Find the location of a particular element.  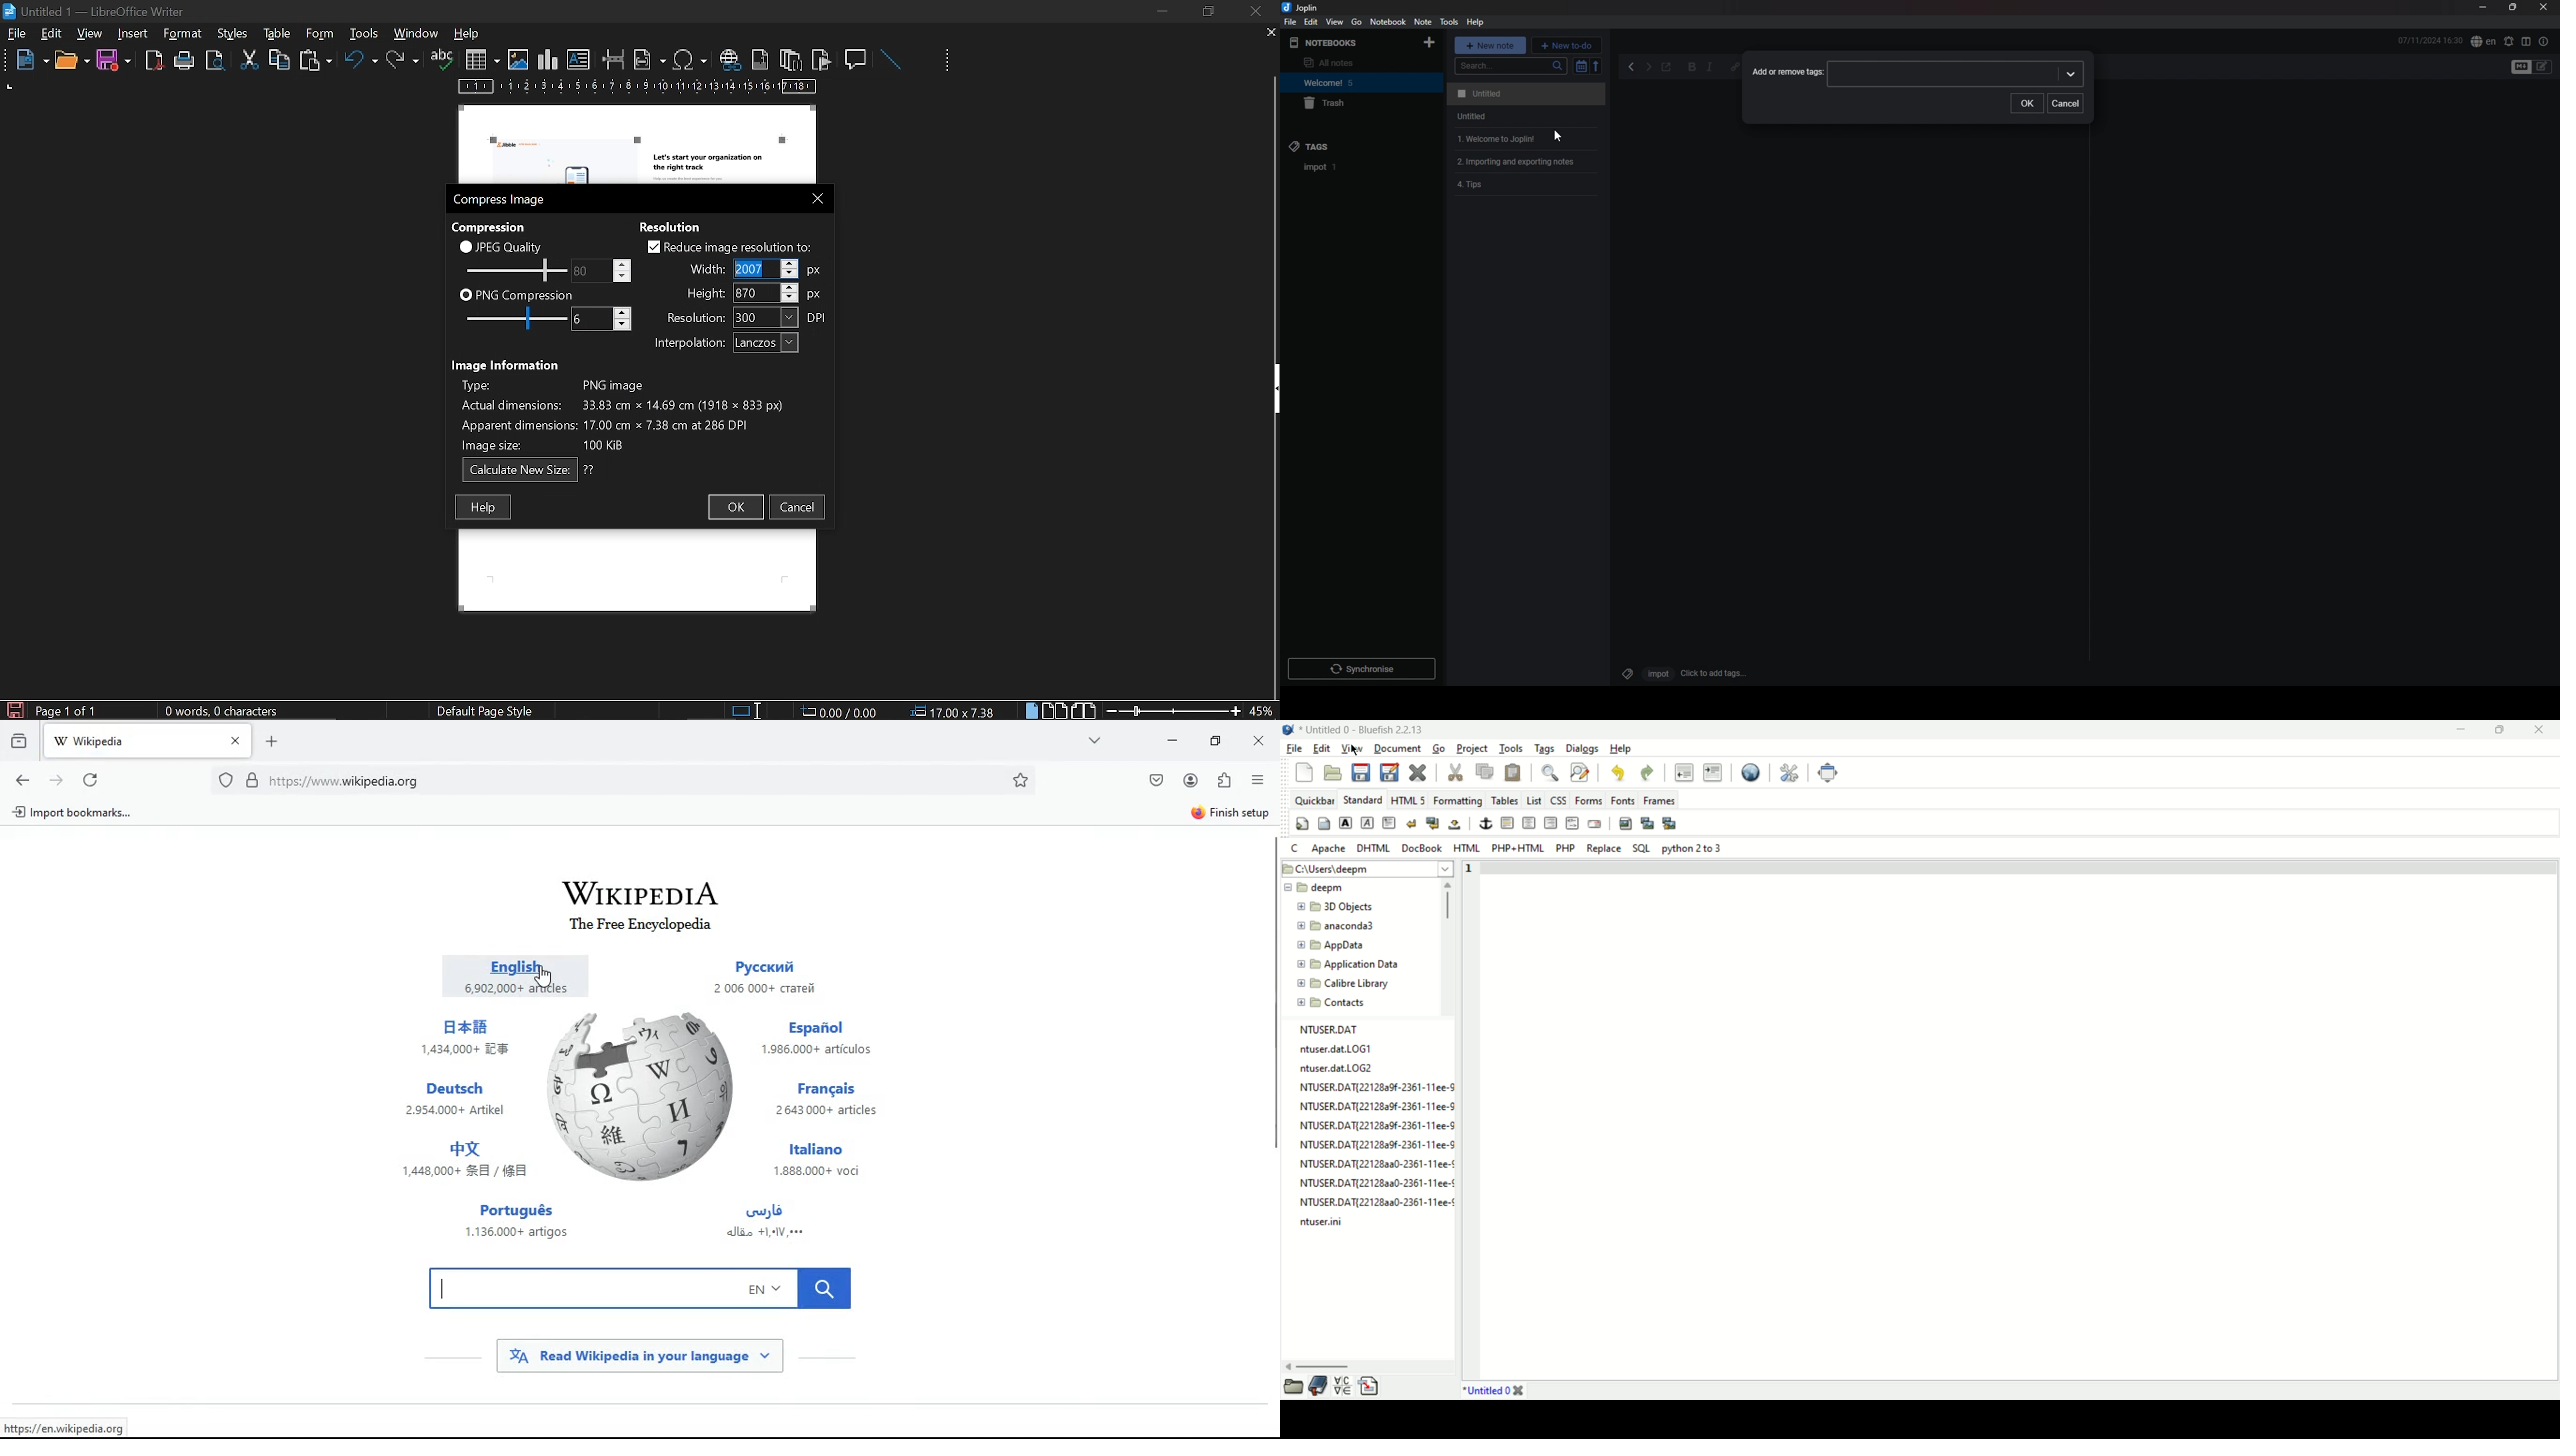

non breaking space is located at coordinates (1455, 825).